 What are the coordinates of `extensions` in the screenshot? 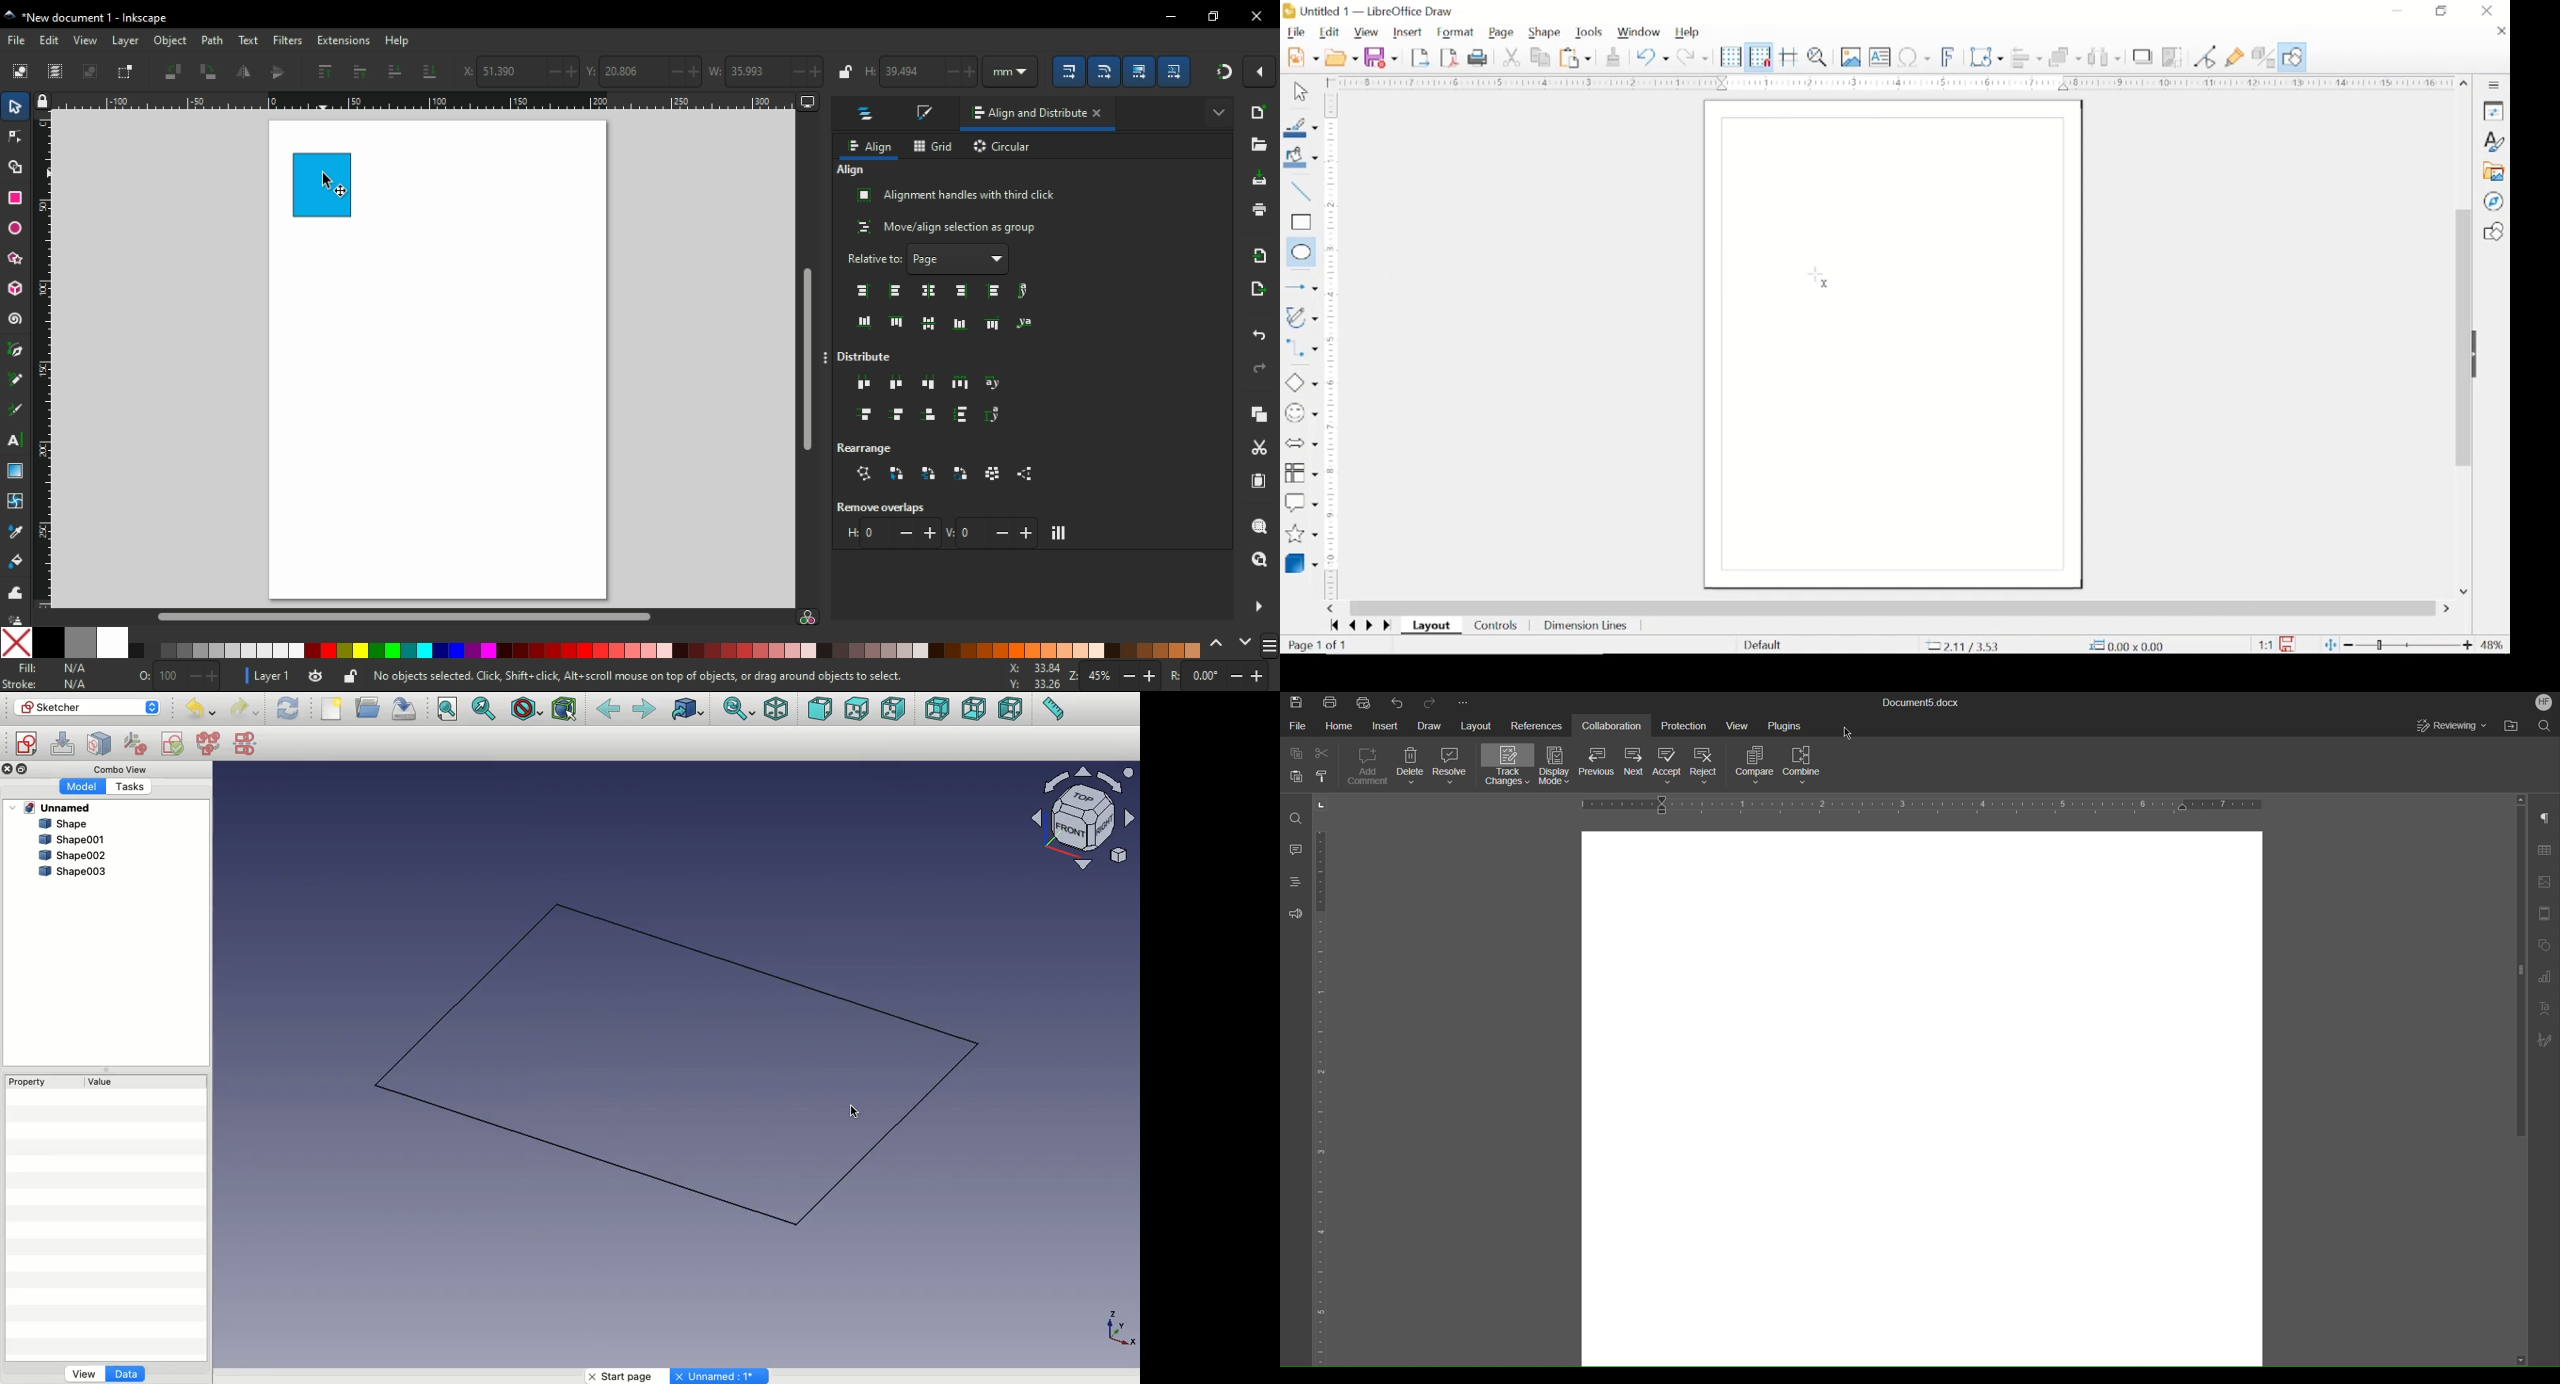 It's located at (344, 40).